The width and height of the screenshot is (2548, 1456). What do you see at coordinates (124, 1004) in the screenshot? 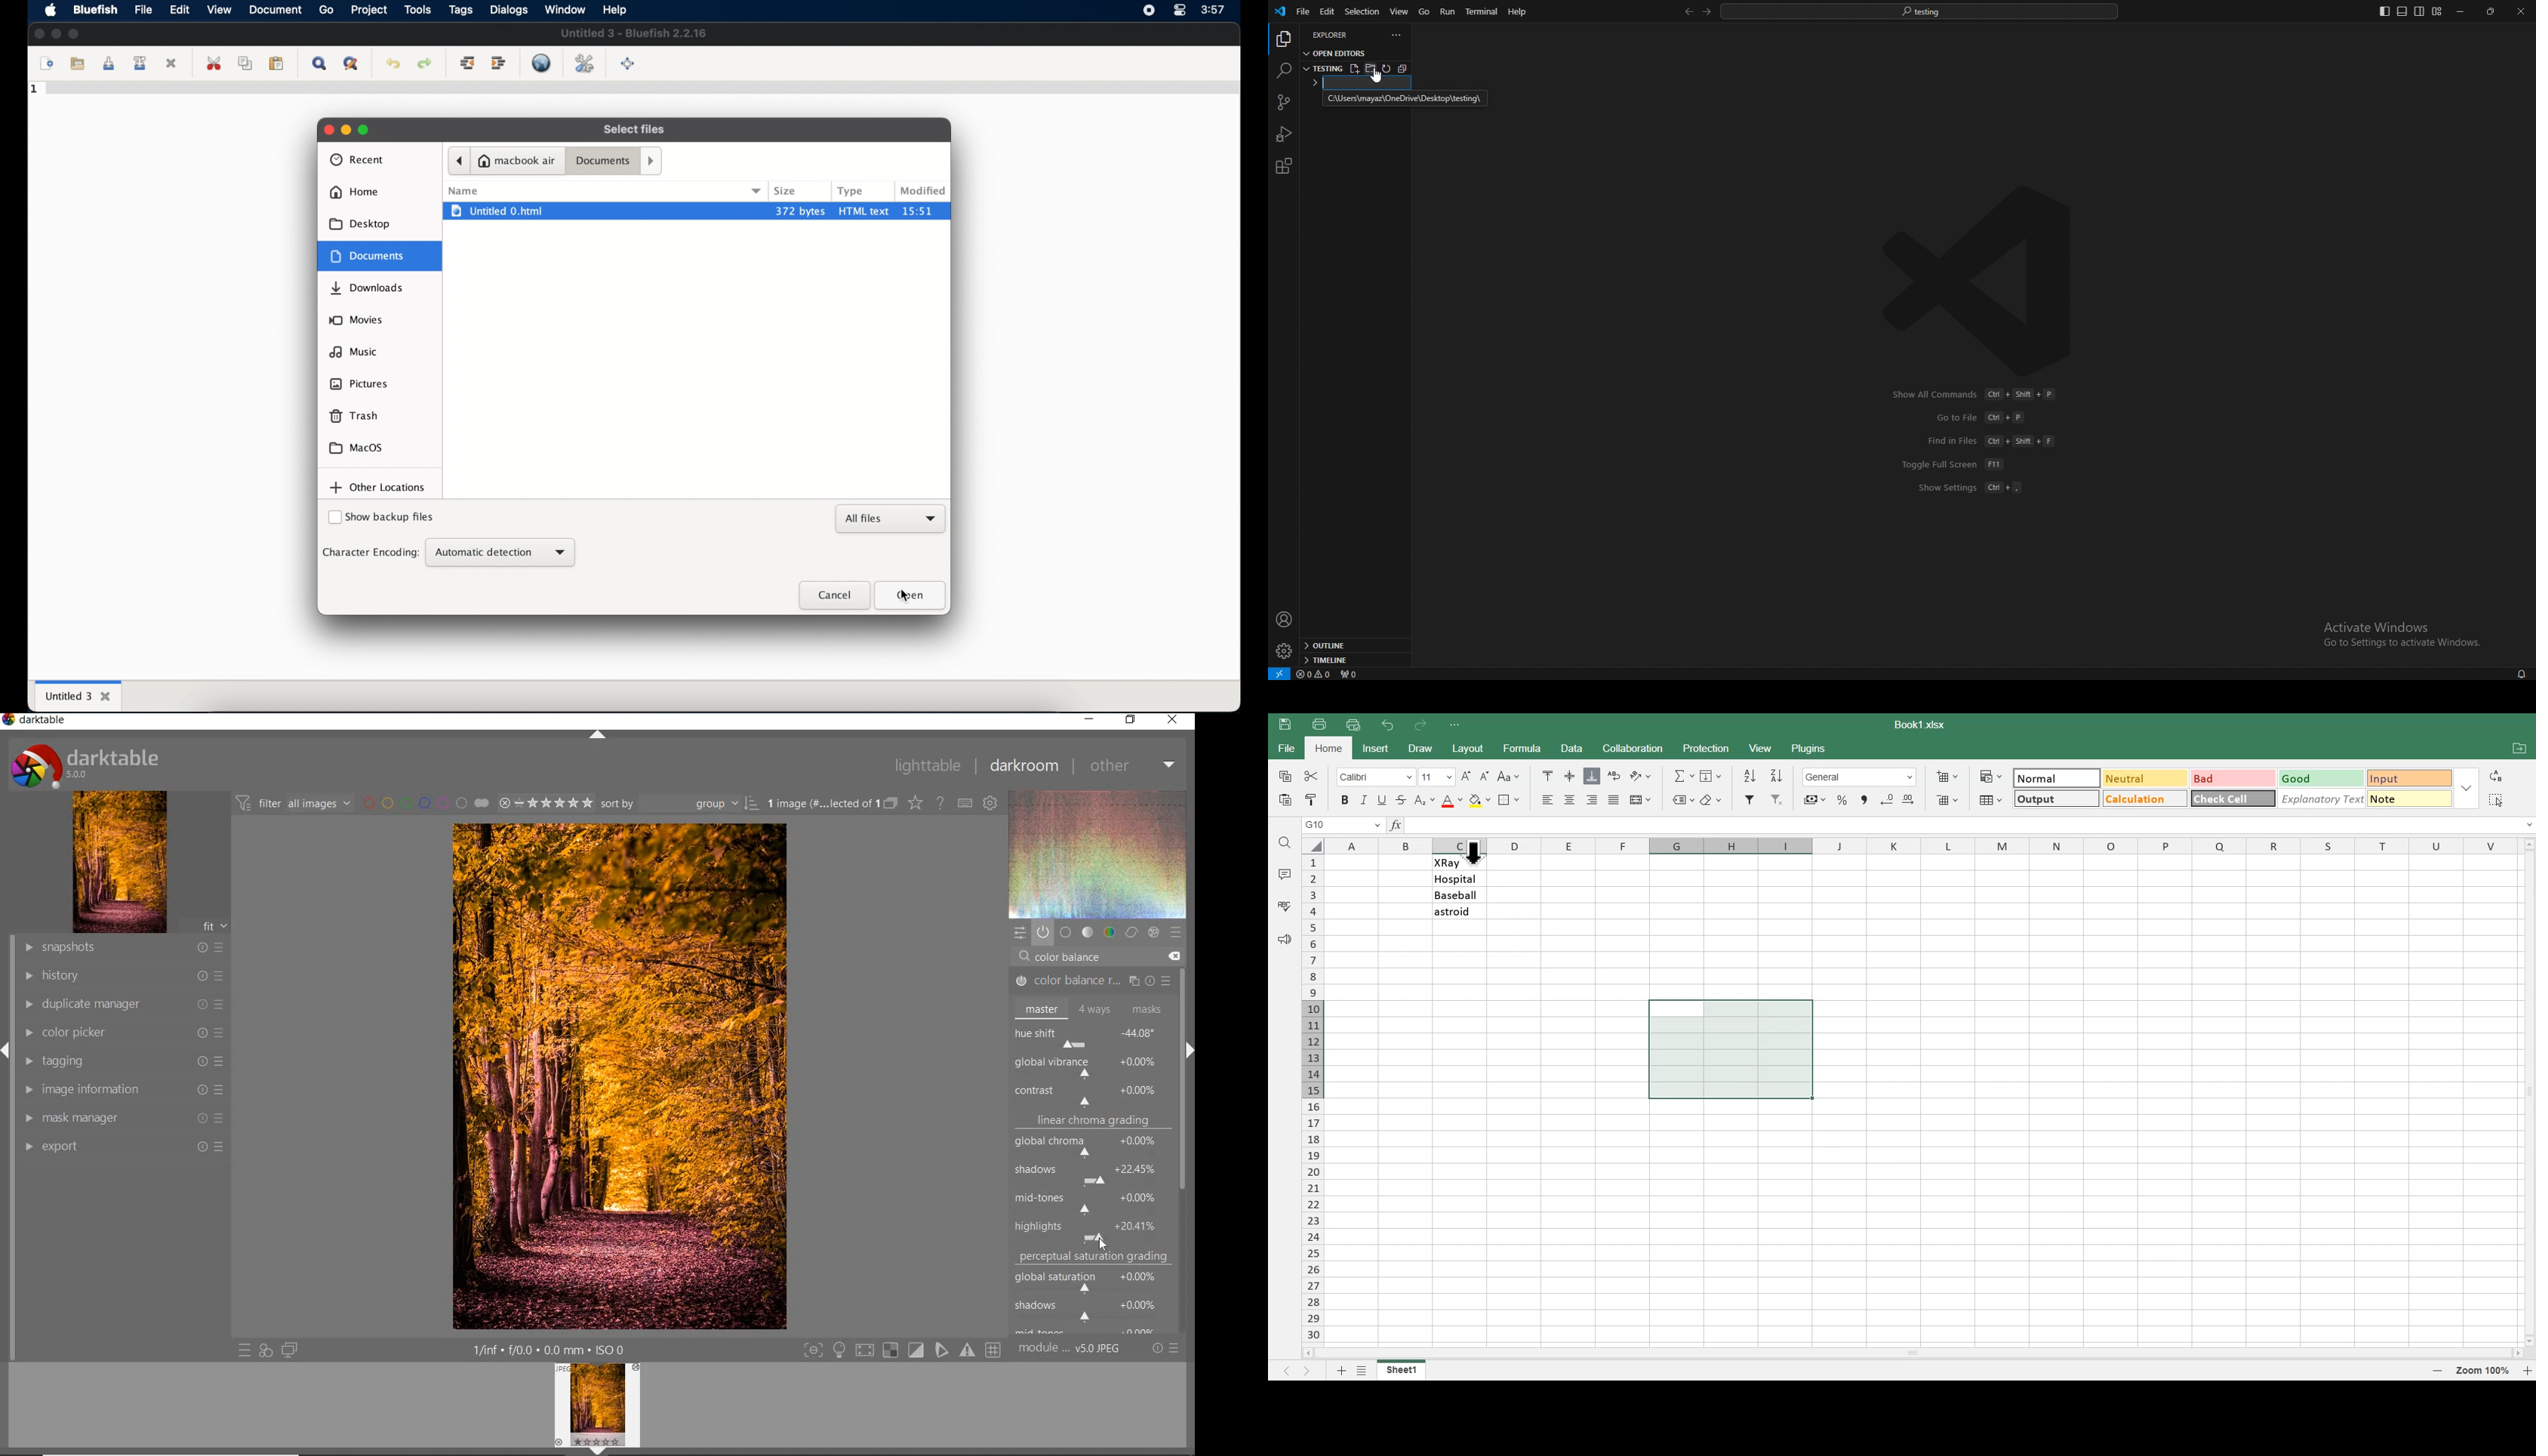
I see `duplicate manager` at bounding box center [124, 1004].